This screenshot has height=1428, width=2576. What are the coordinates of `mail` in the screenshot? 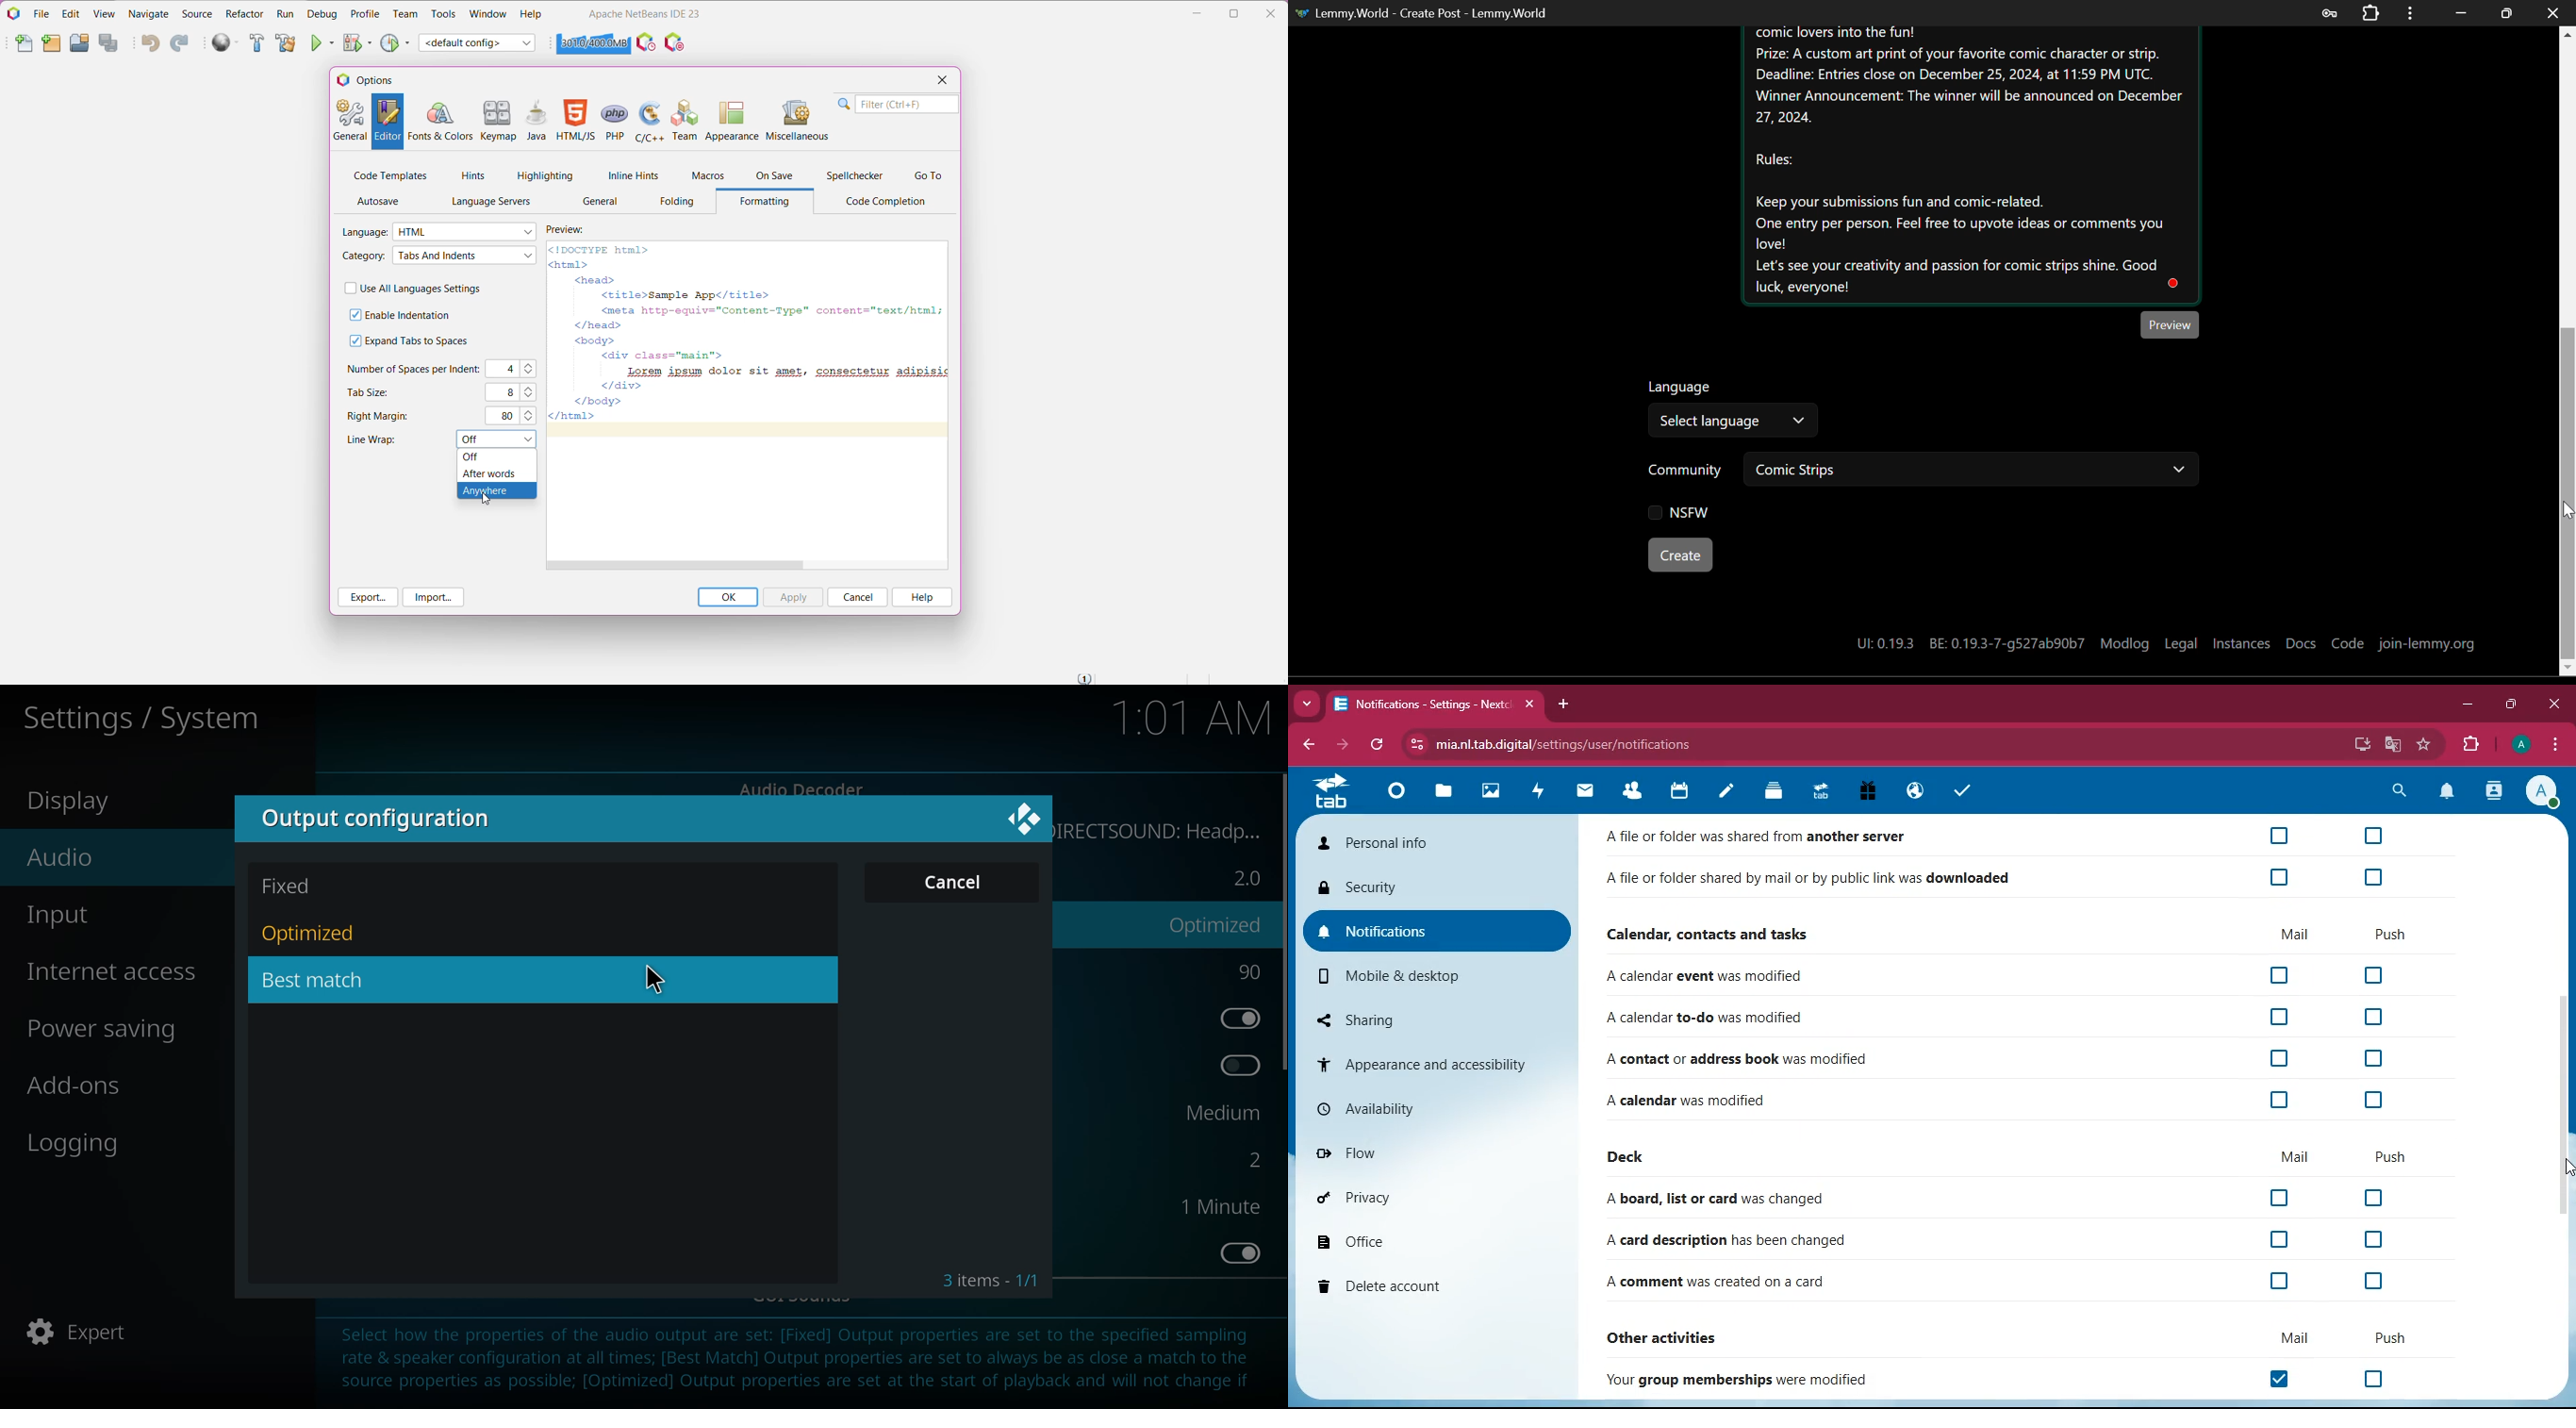 It's located at (2282, 1338).